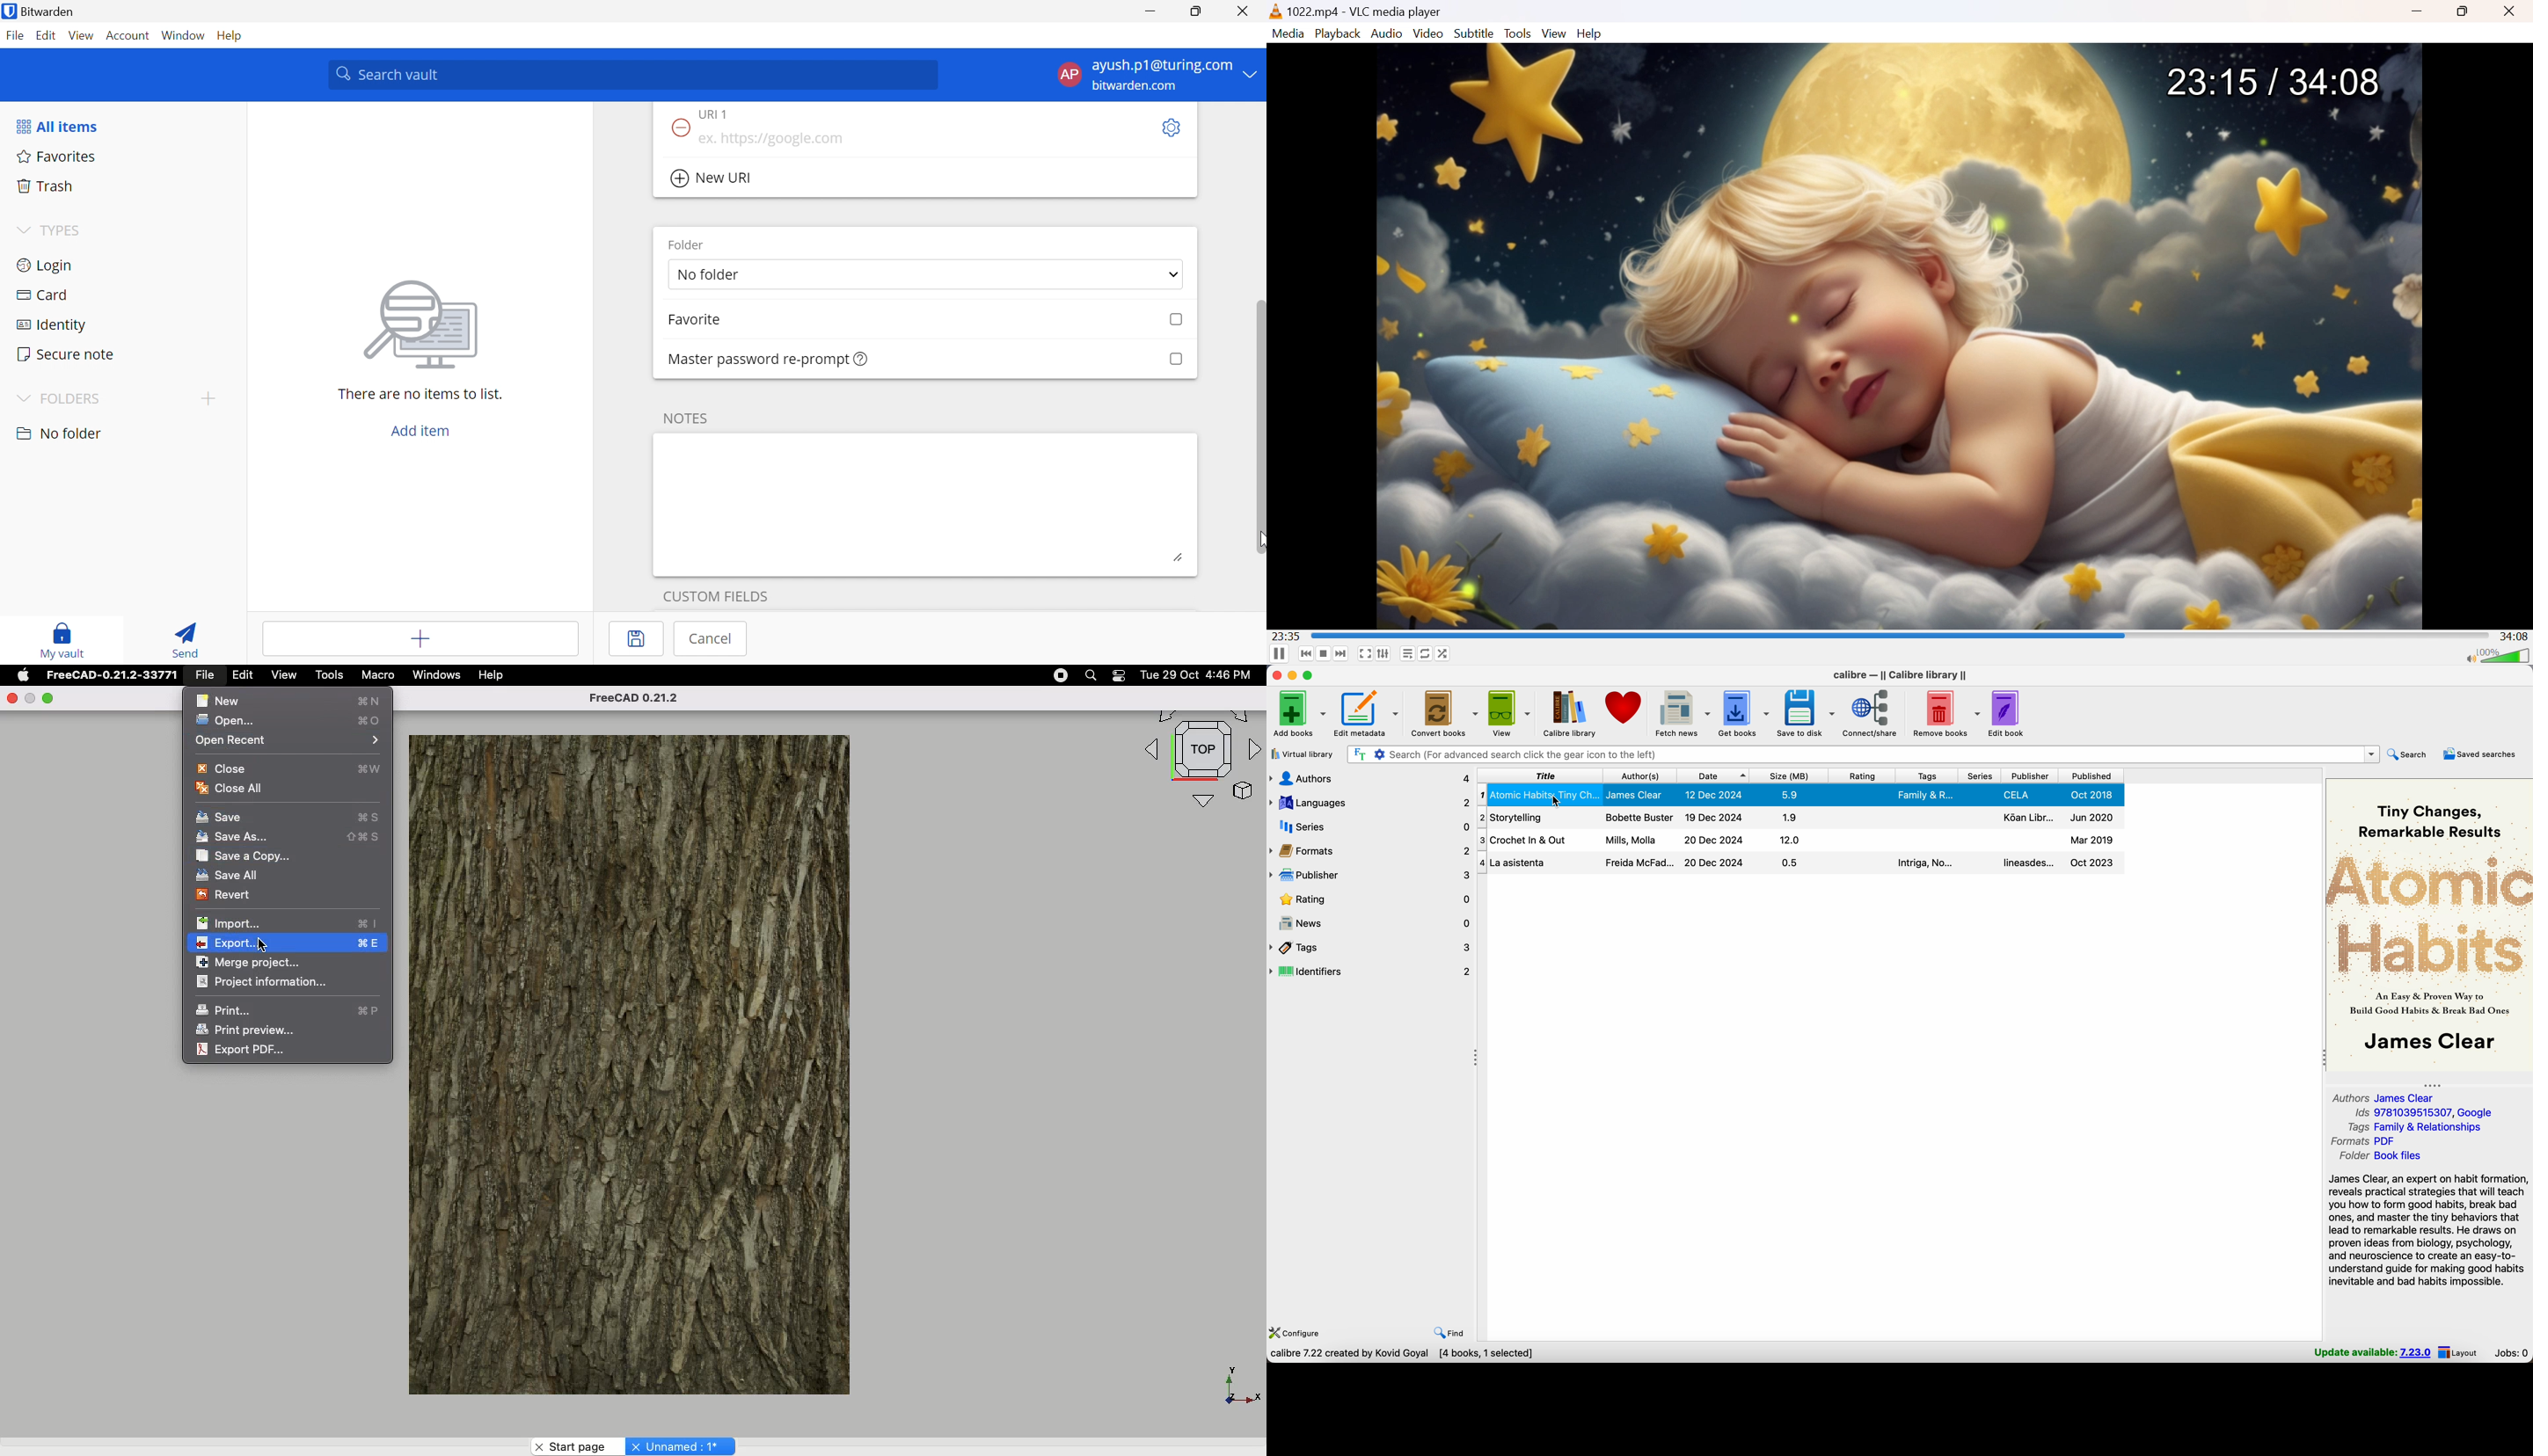 The image size is (2548, 1456). Describe the element at coordinates (710, 276) in the screenshot. I see `No folder` at that location.